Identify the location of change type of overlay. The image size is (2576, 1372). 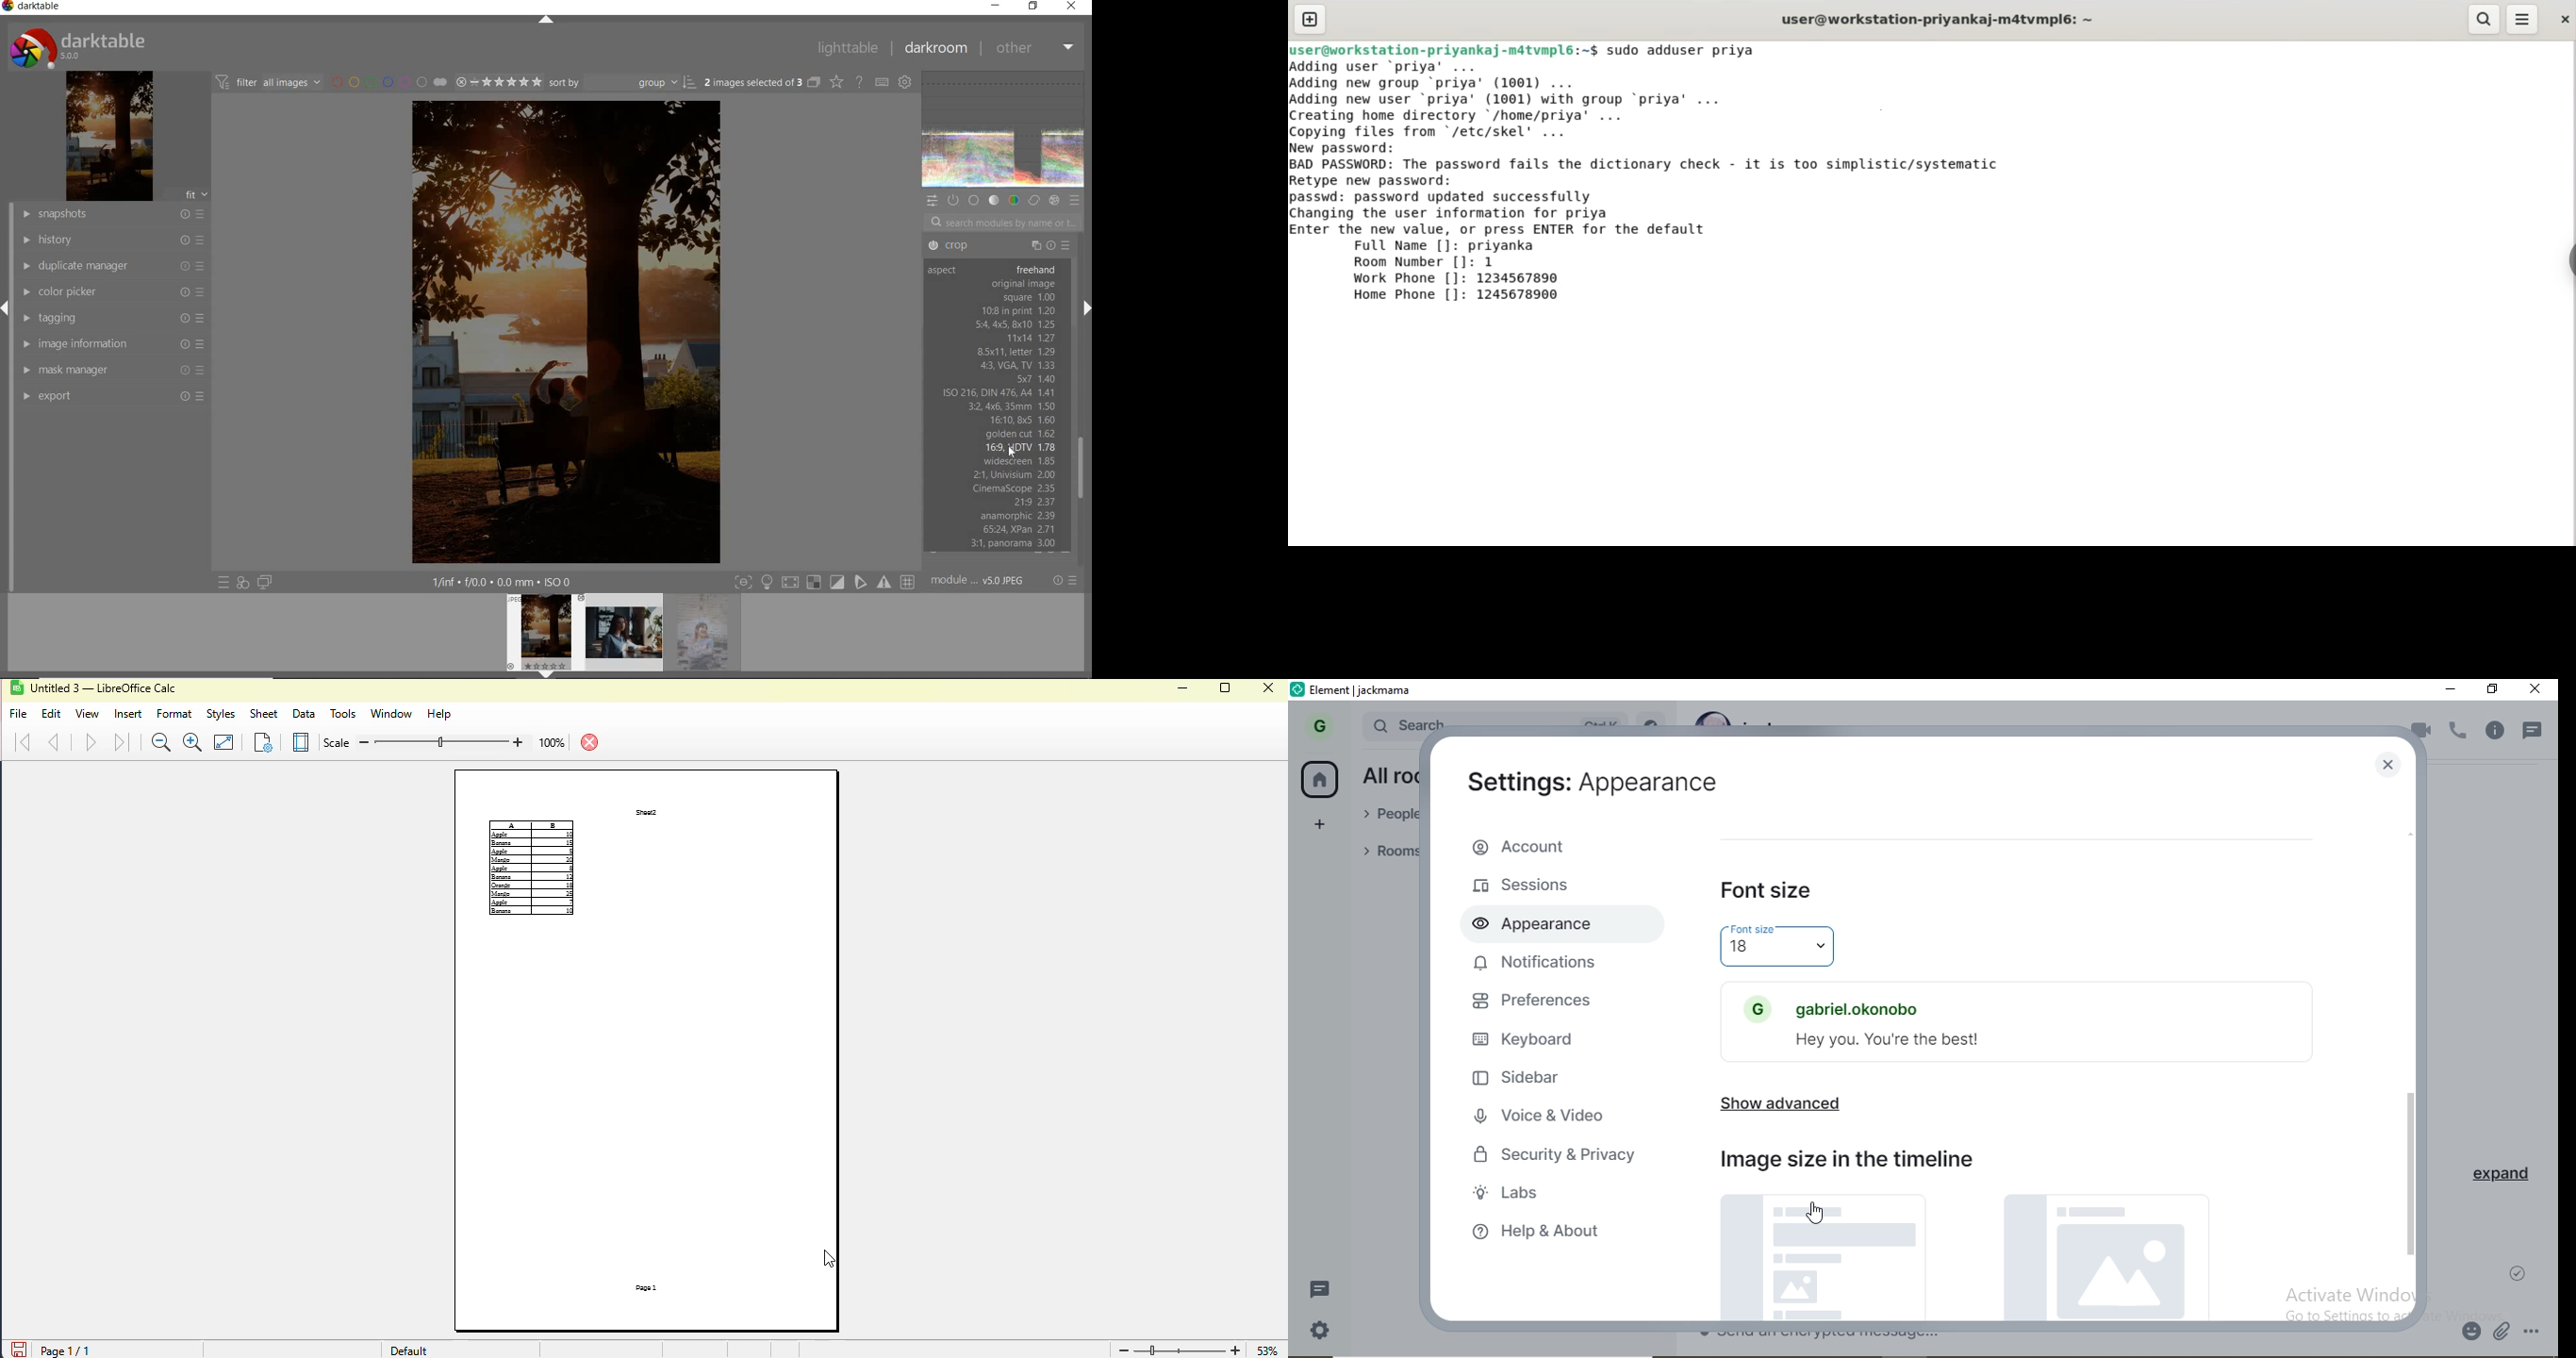
(836, 81).